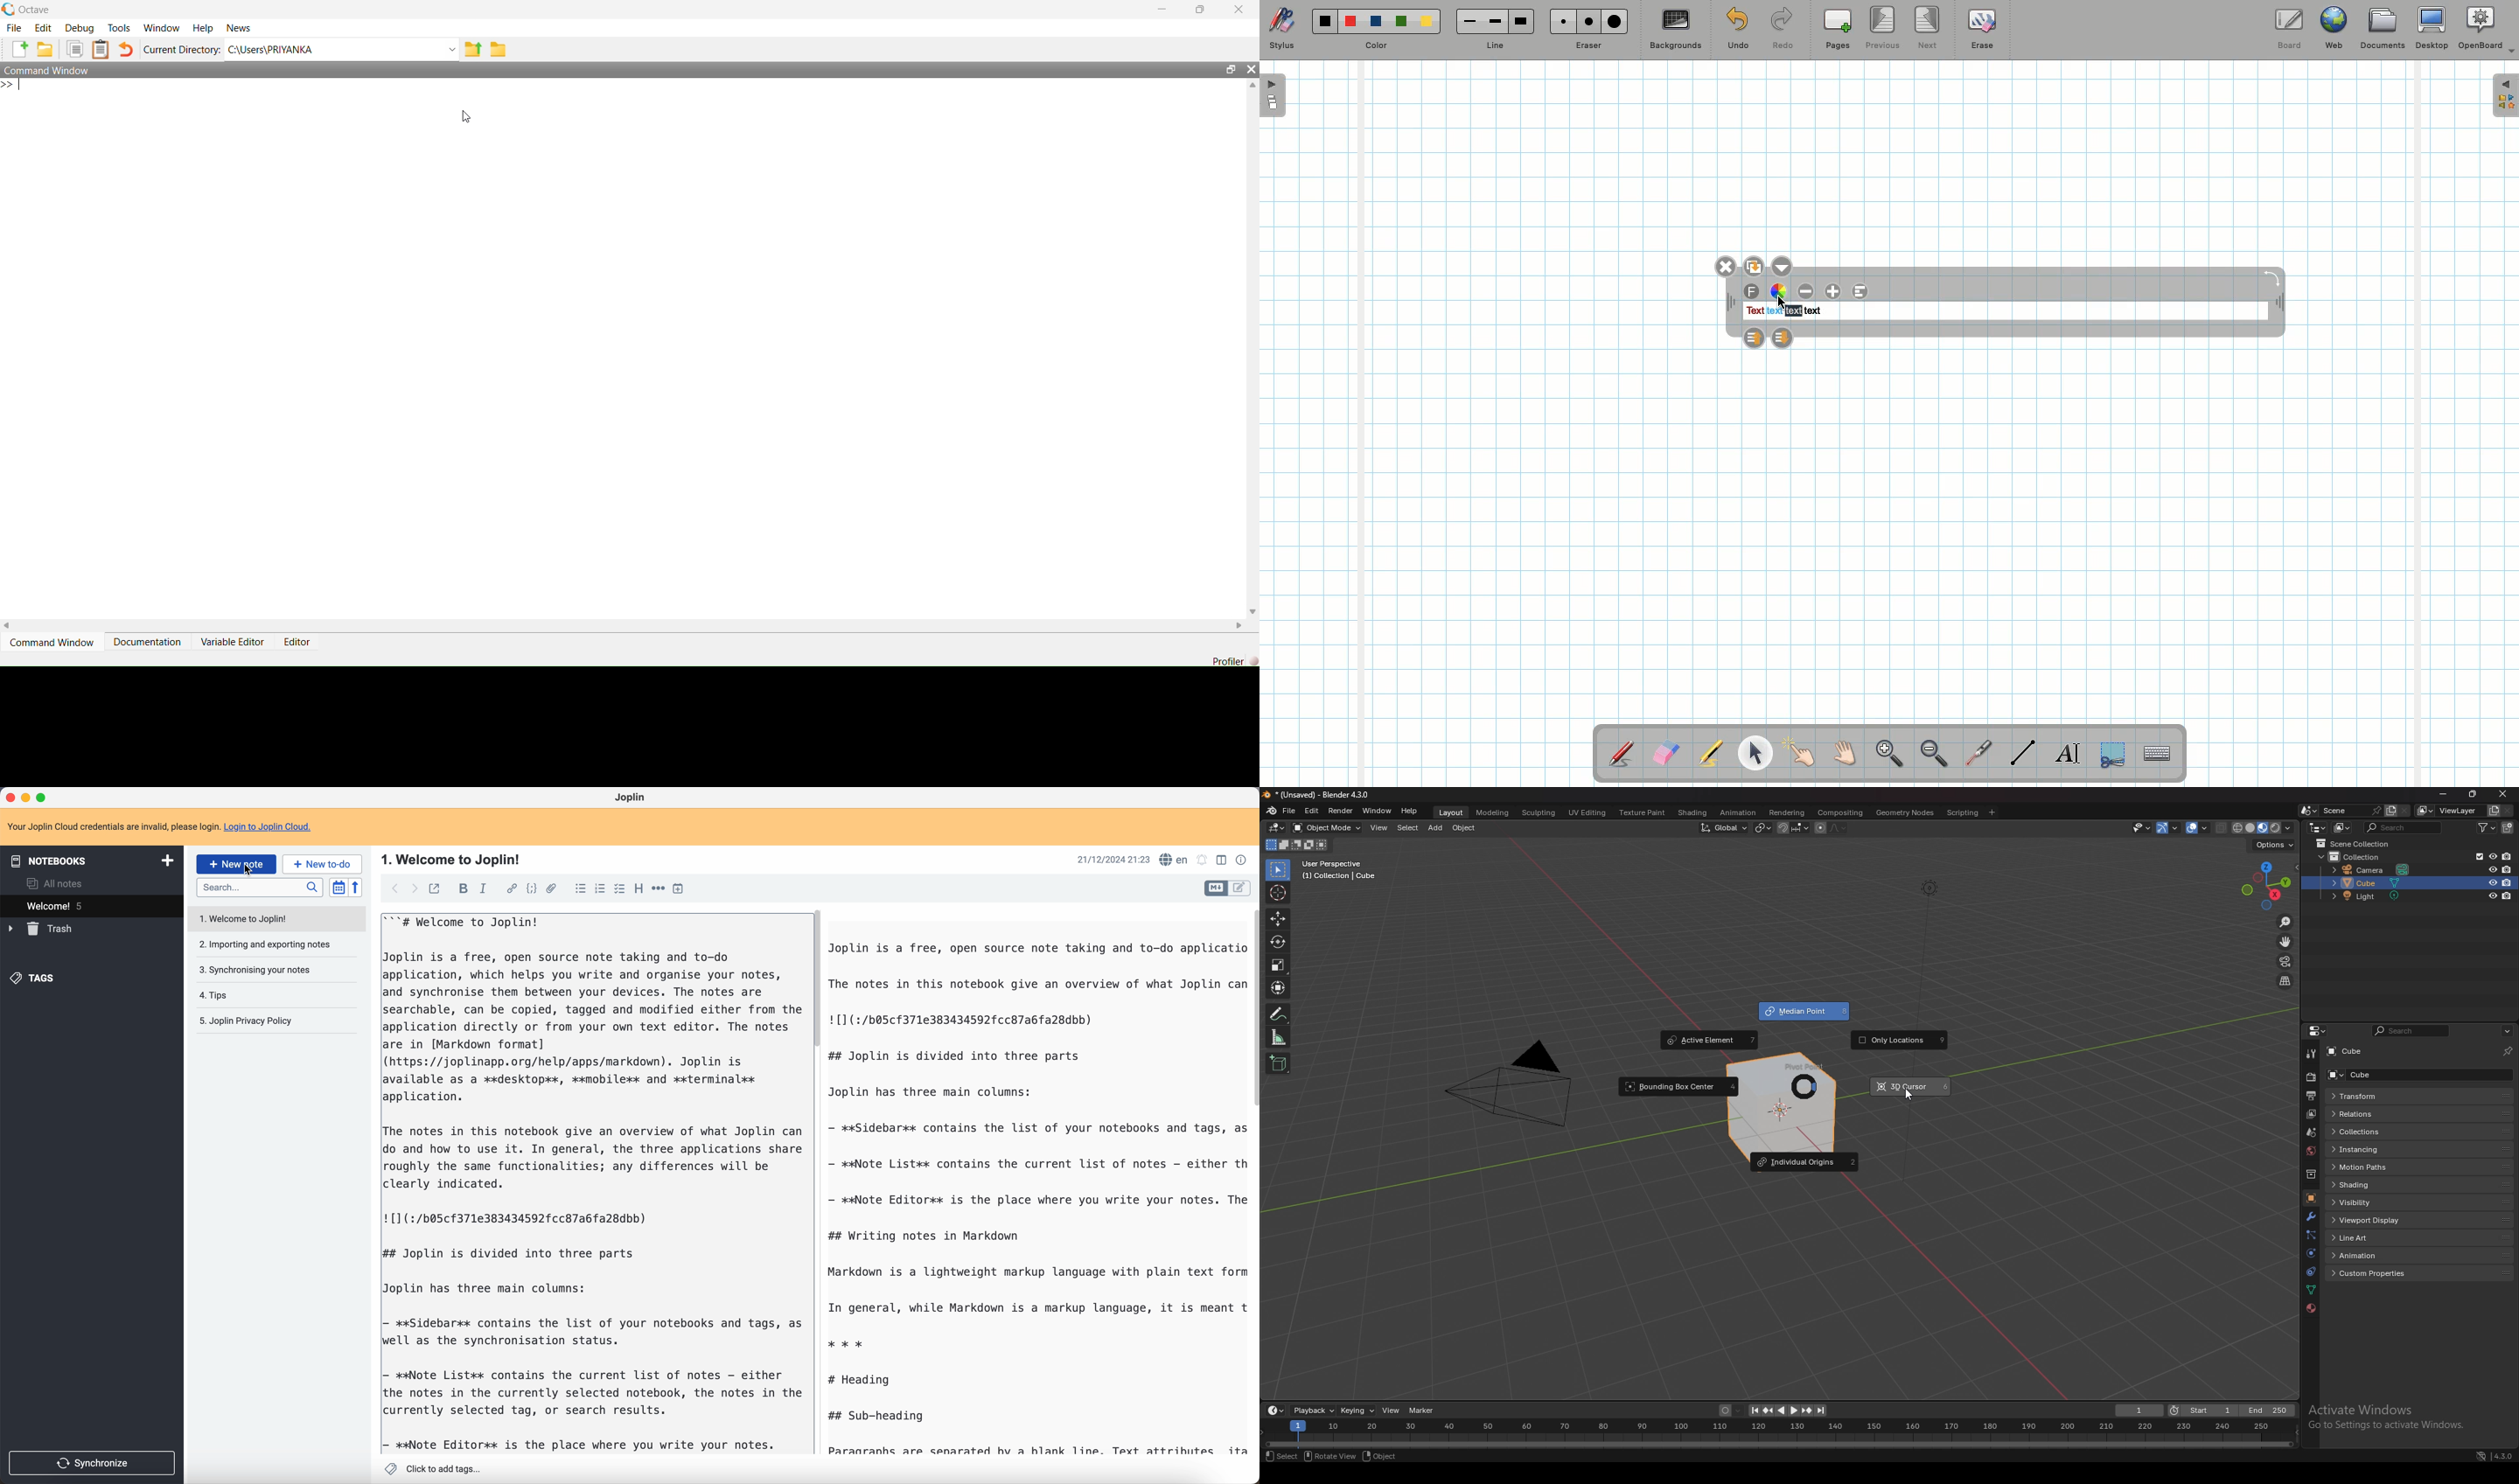 The width and height of the screenshot is (2520, 1484). What do you see at coordinates (1408, 828) in the screenshot?
I see `select` at bounding box center [1408, 828].